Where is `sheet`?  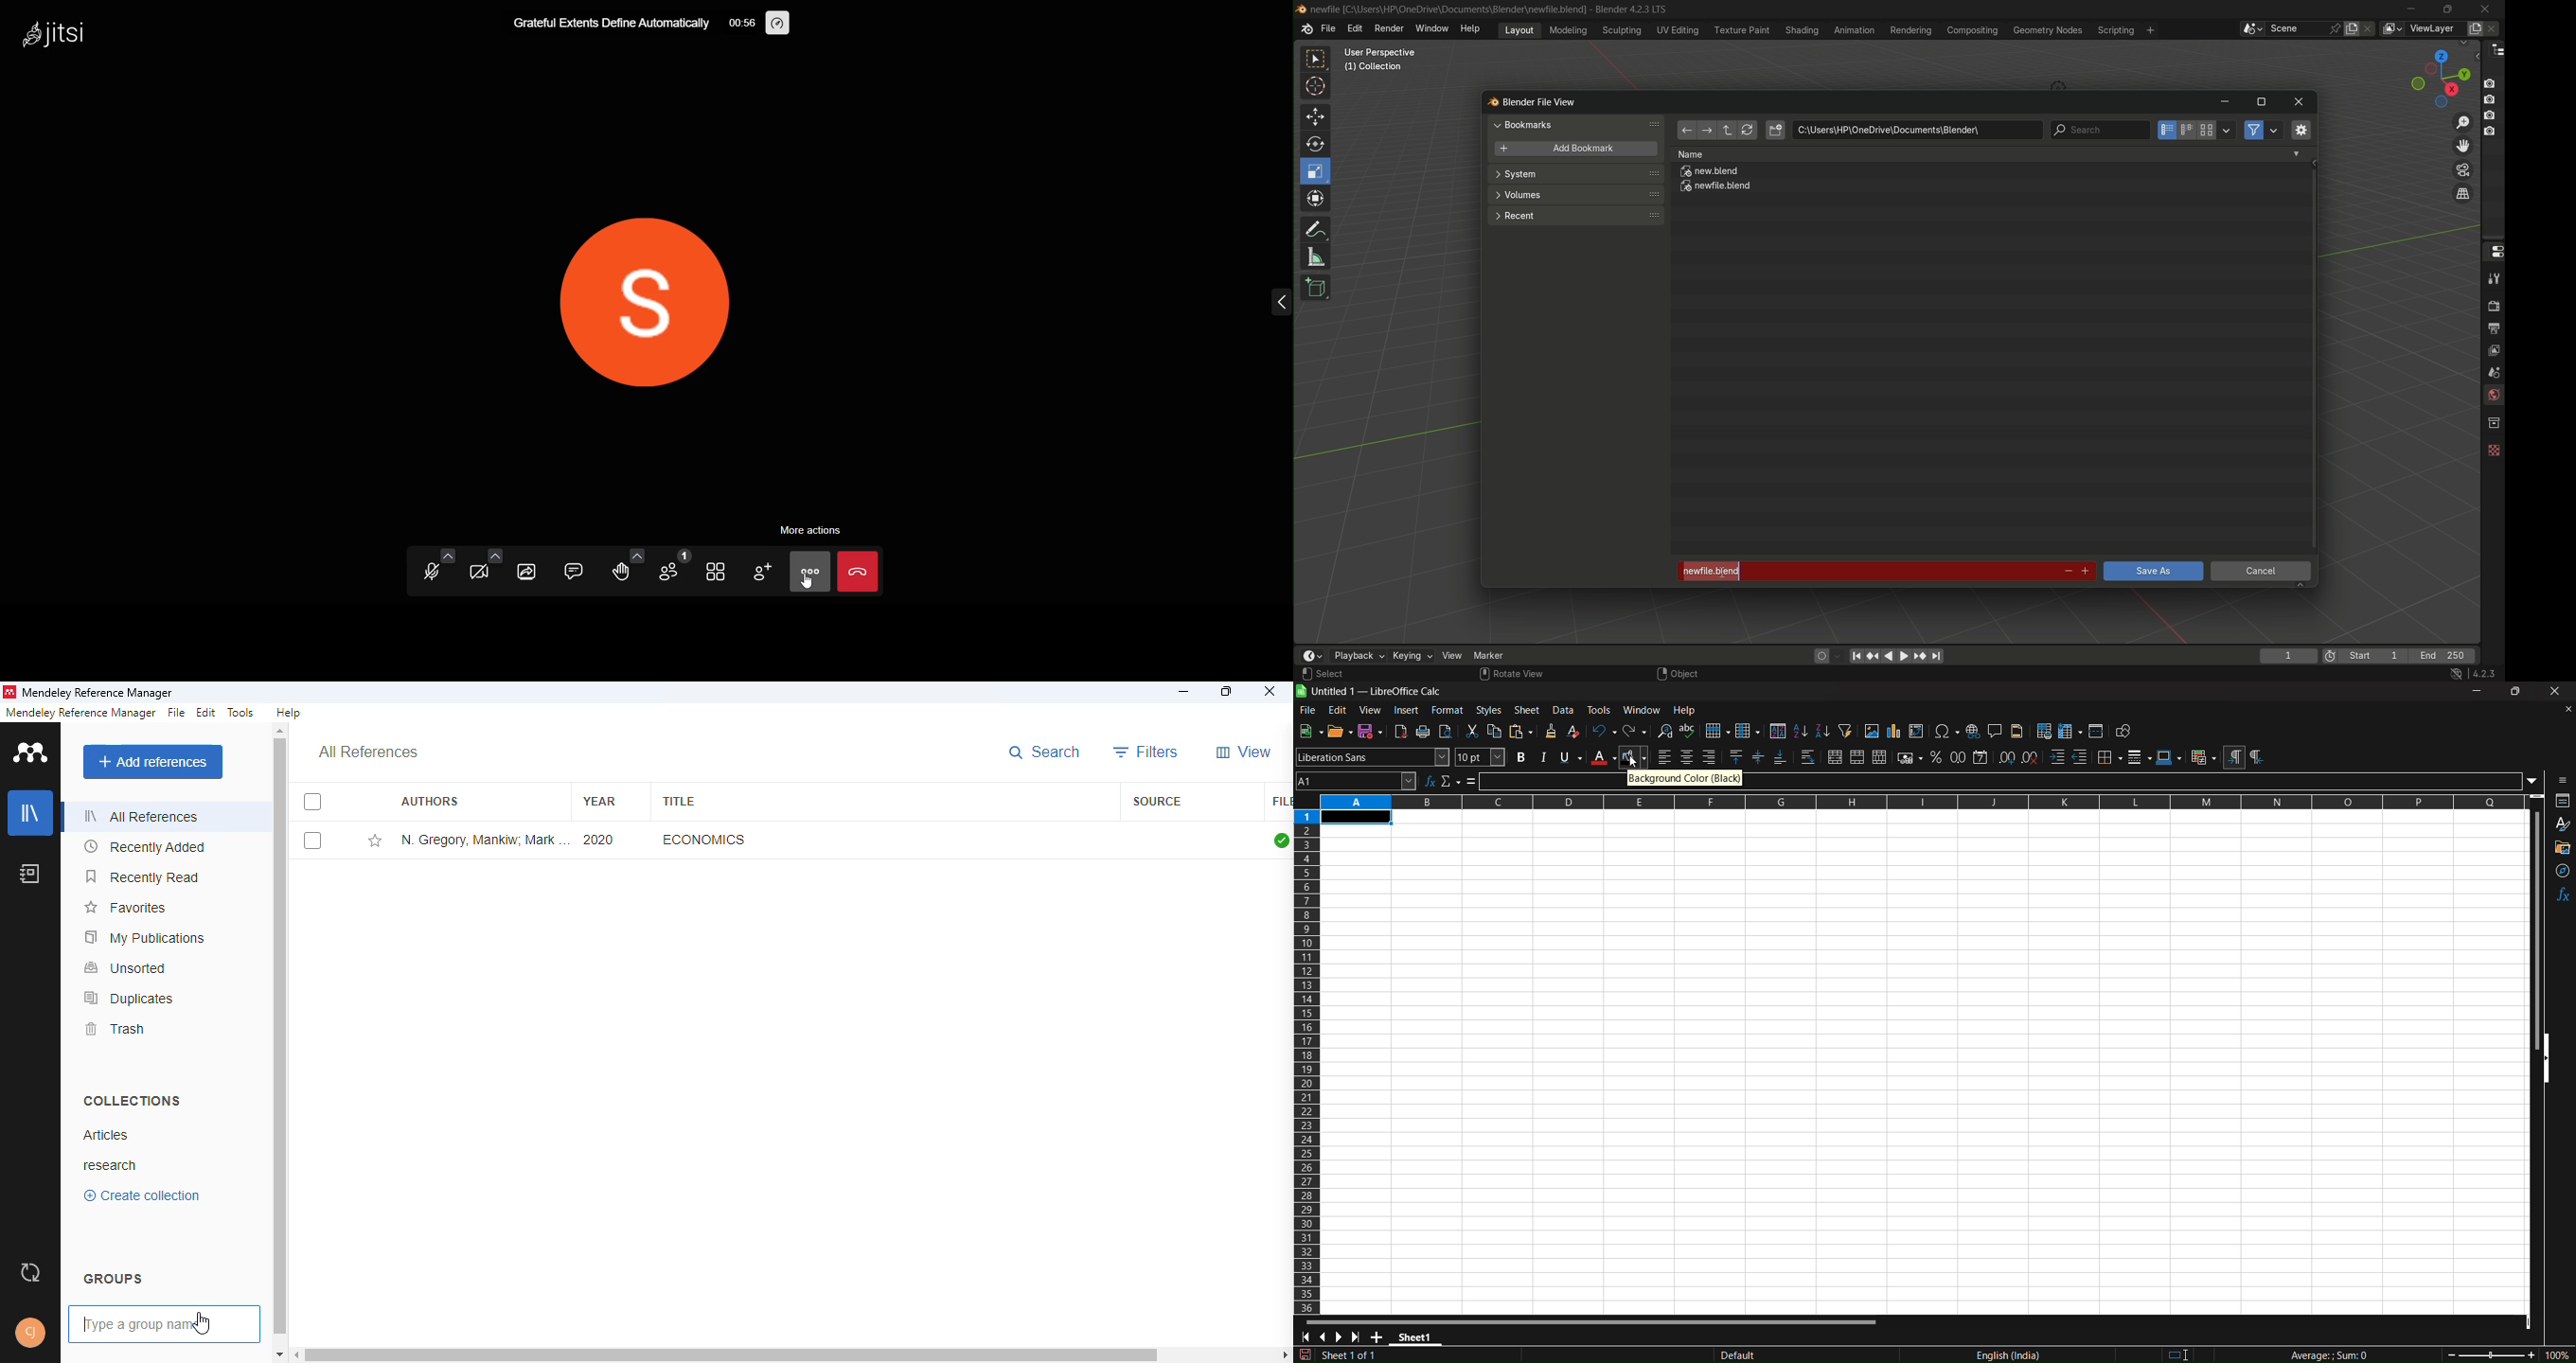
sheet is located at coordinates (1528, 710).